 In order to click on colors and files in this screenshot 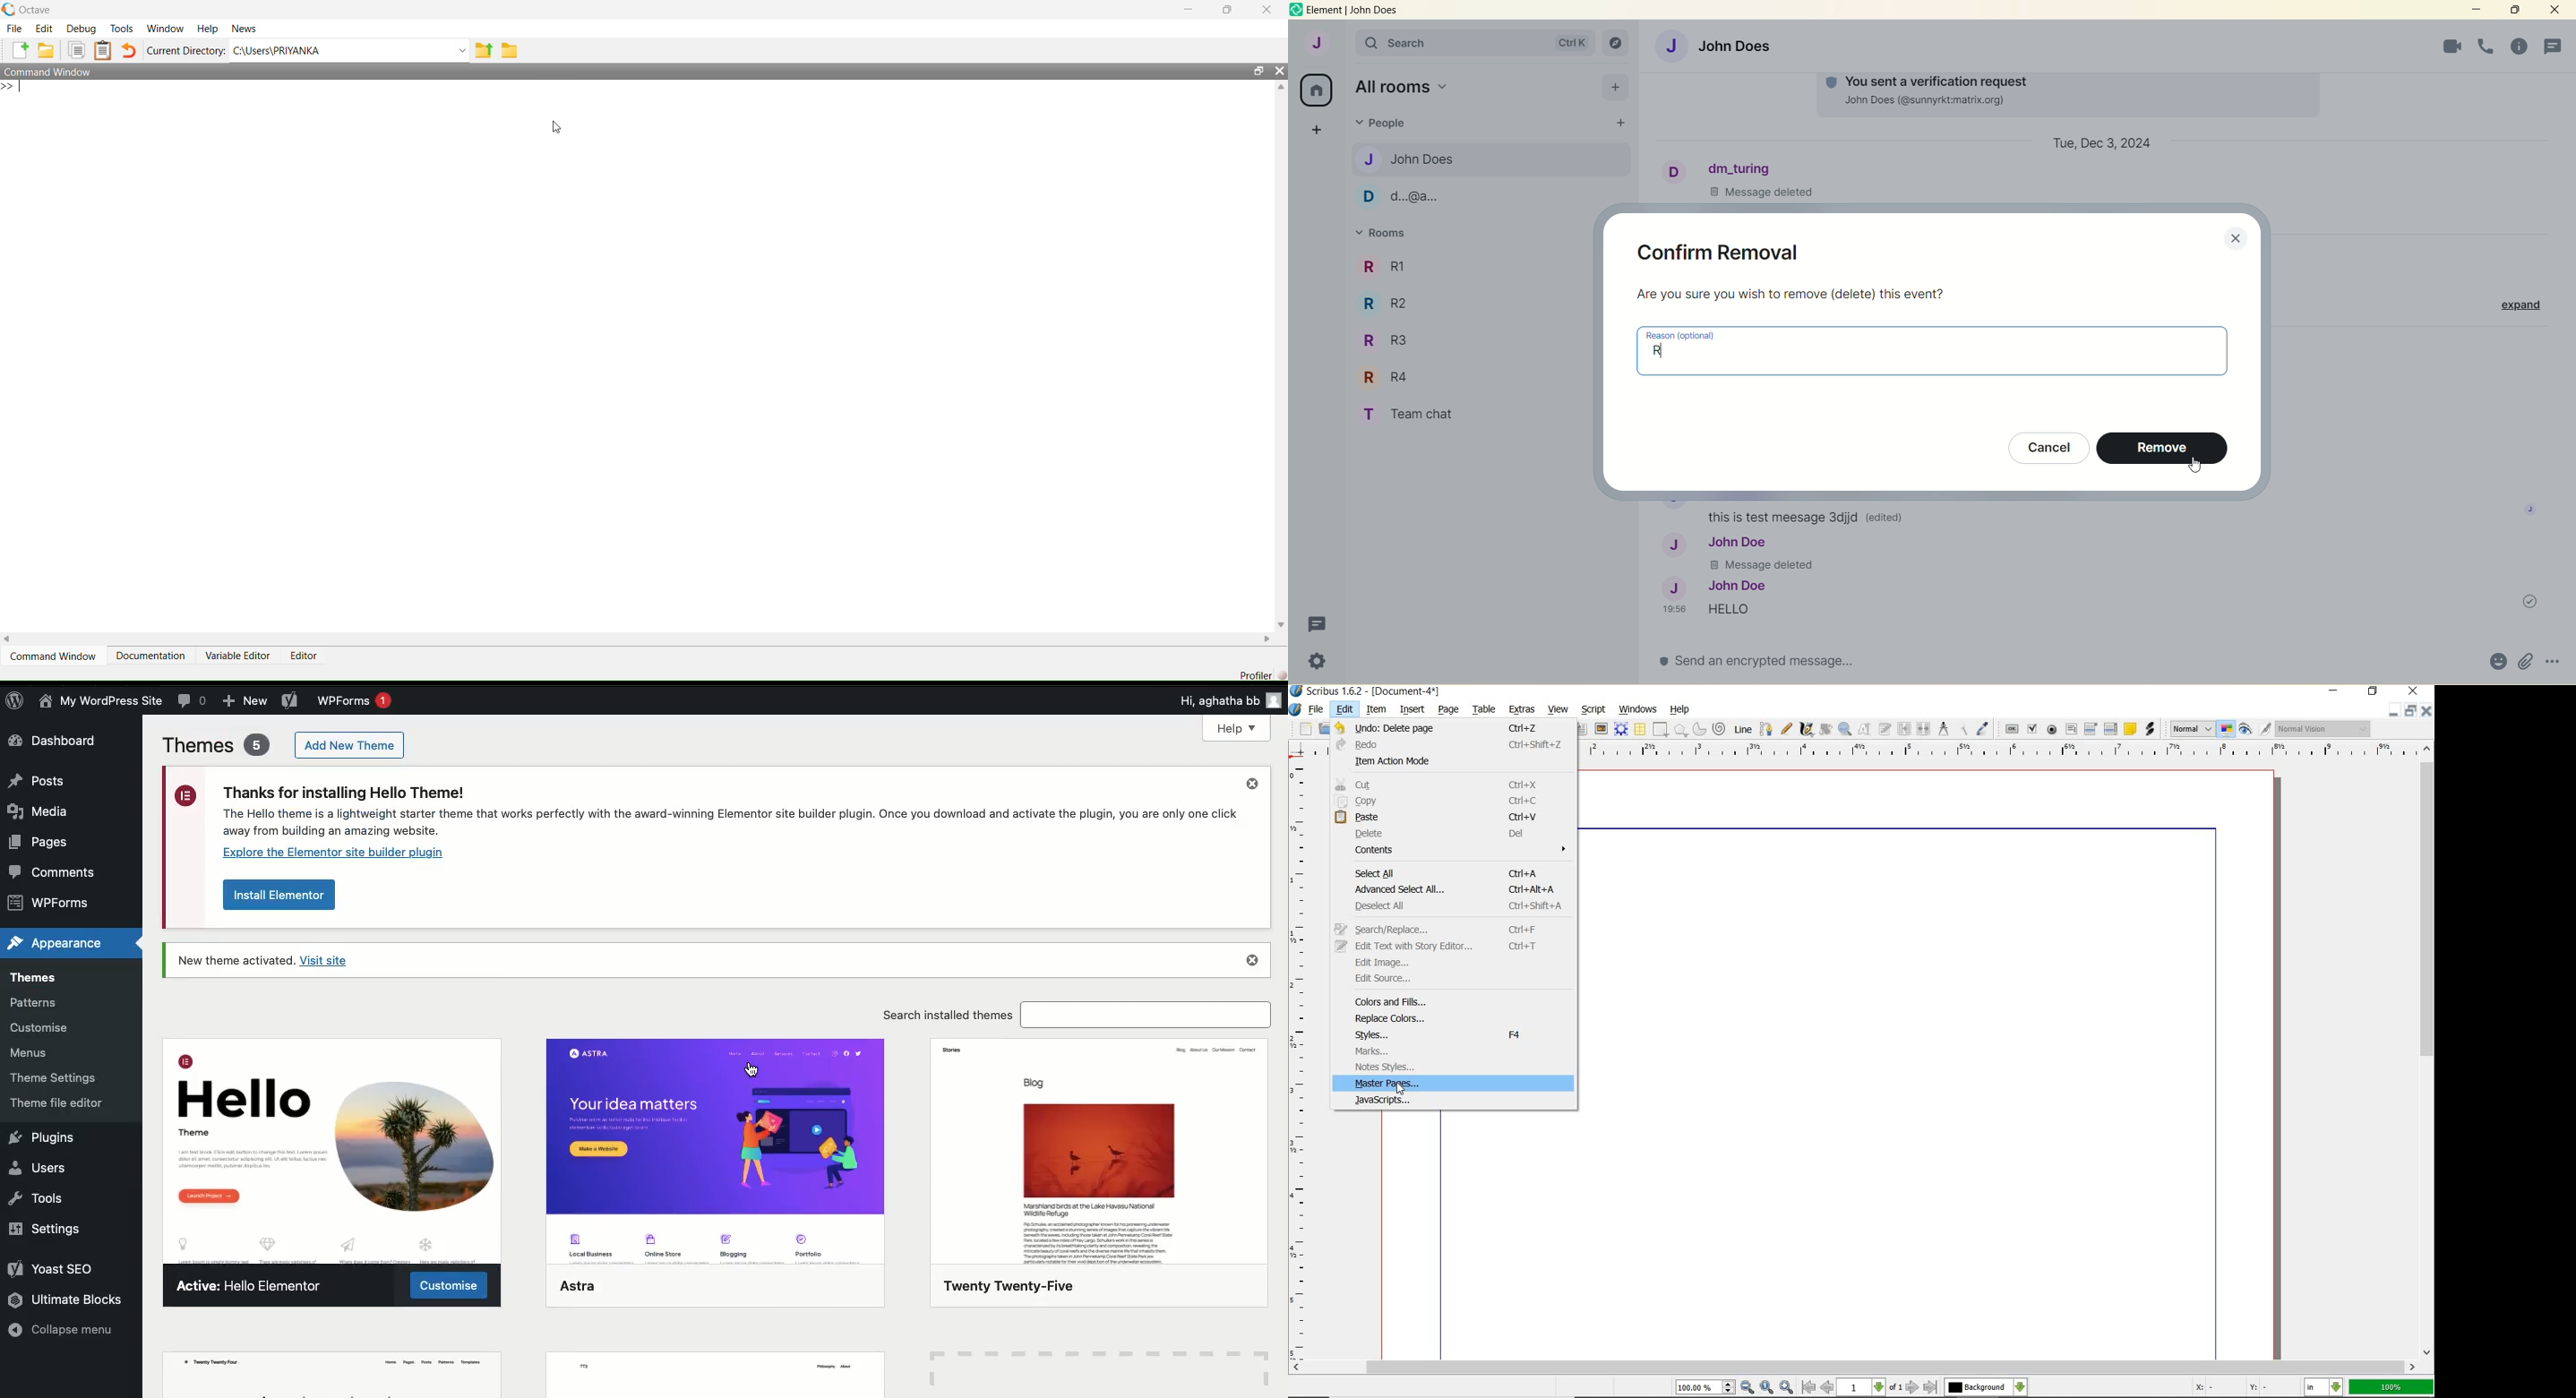, I will do `click(1463, 1002)`.